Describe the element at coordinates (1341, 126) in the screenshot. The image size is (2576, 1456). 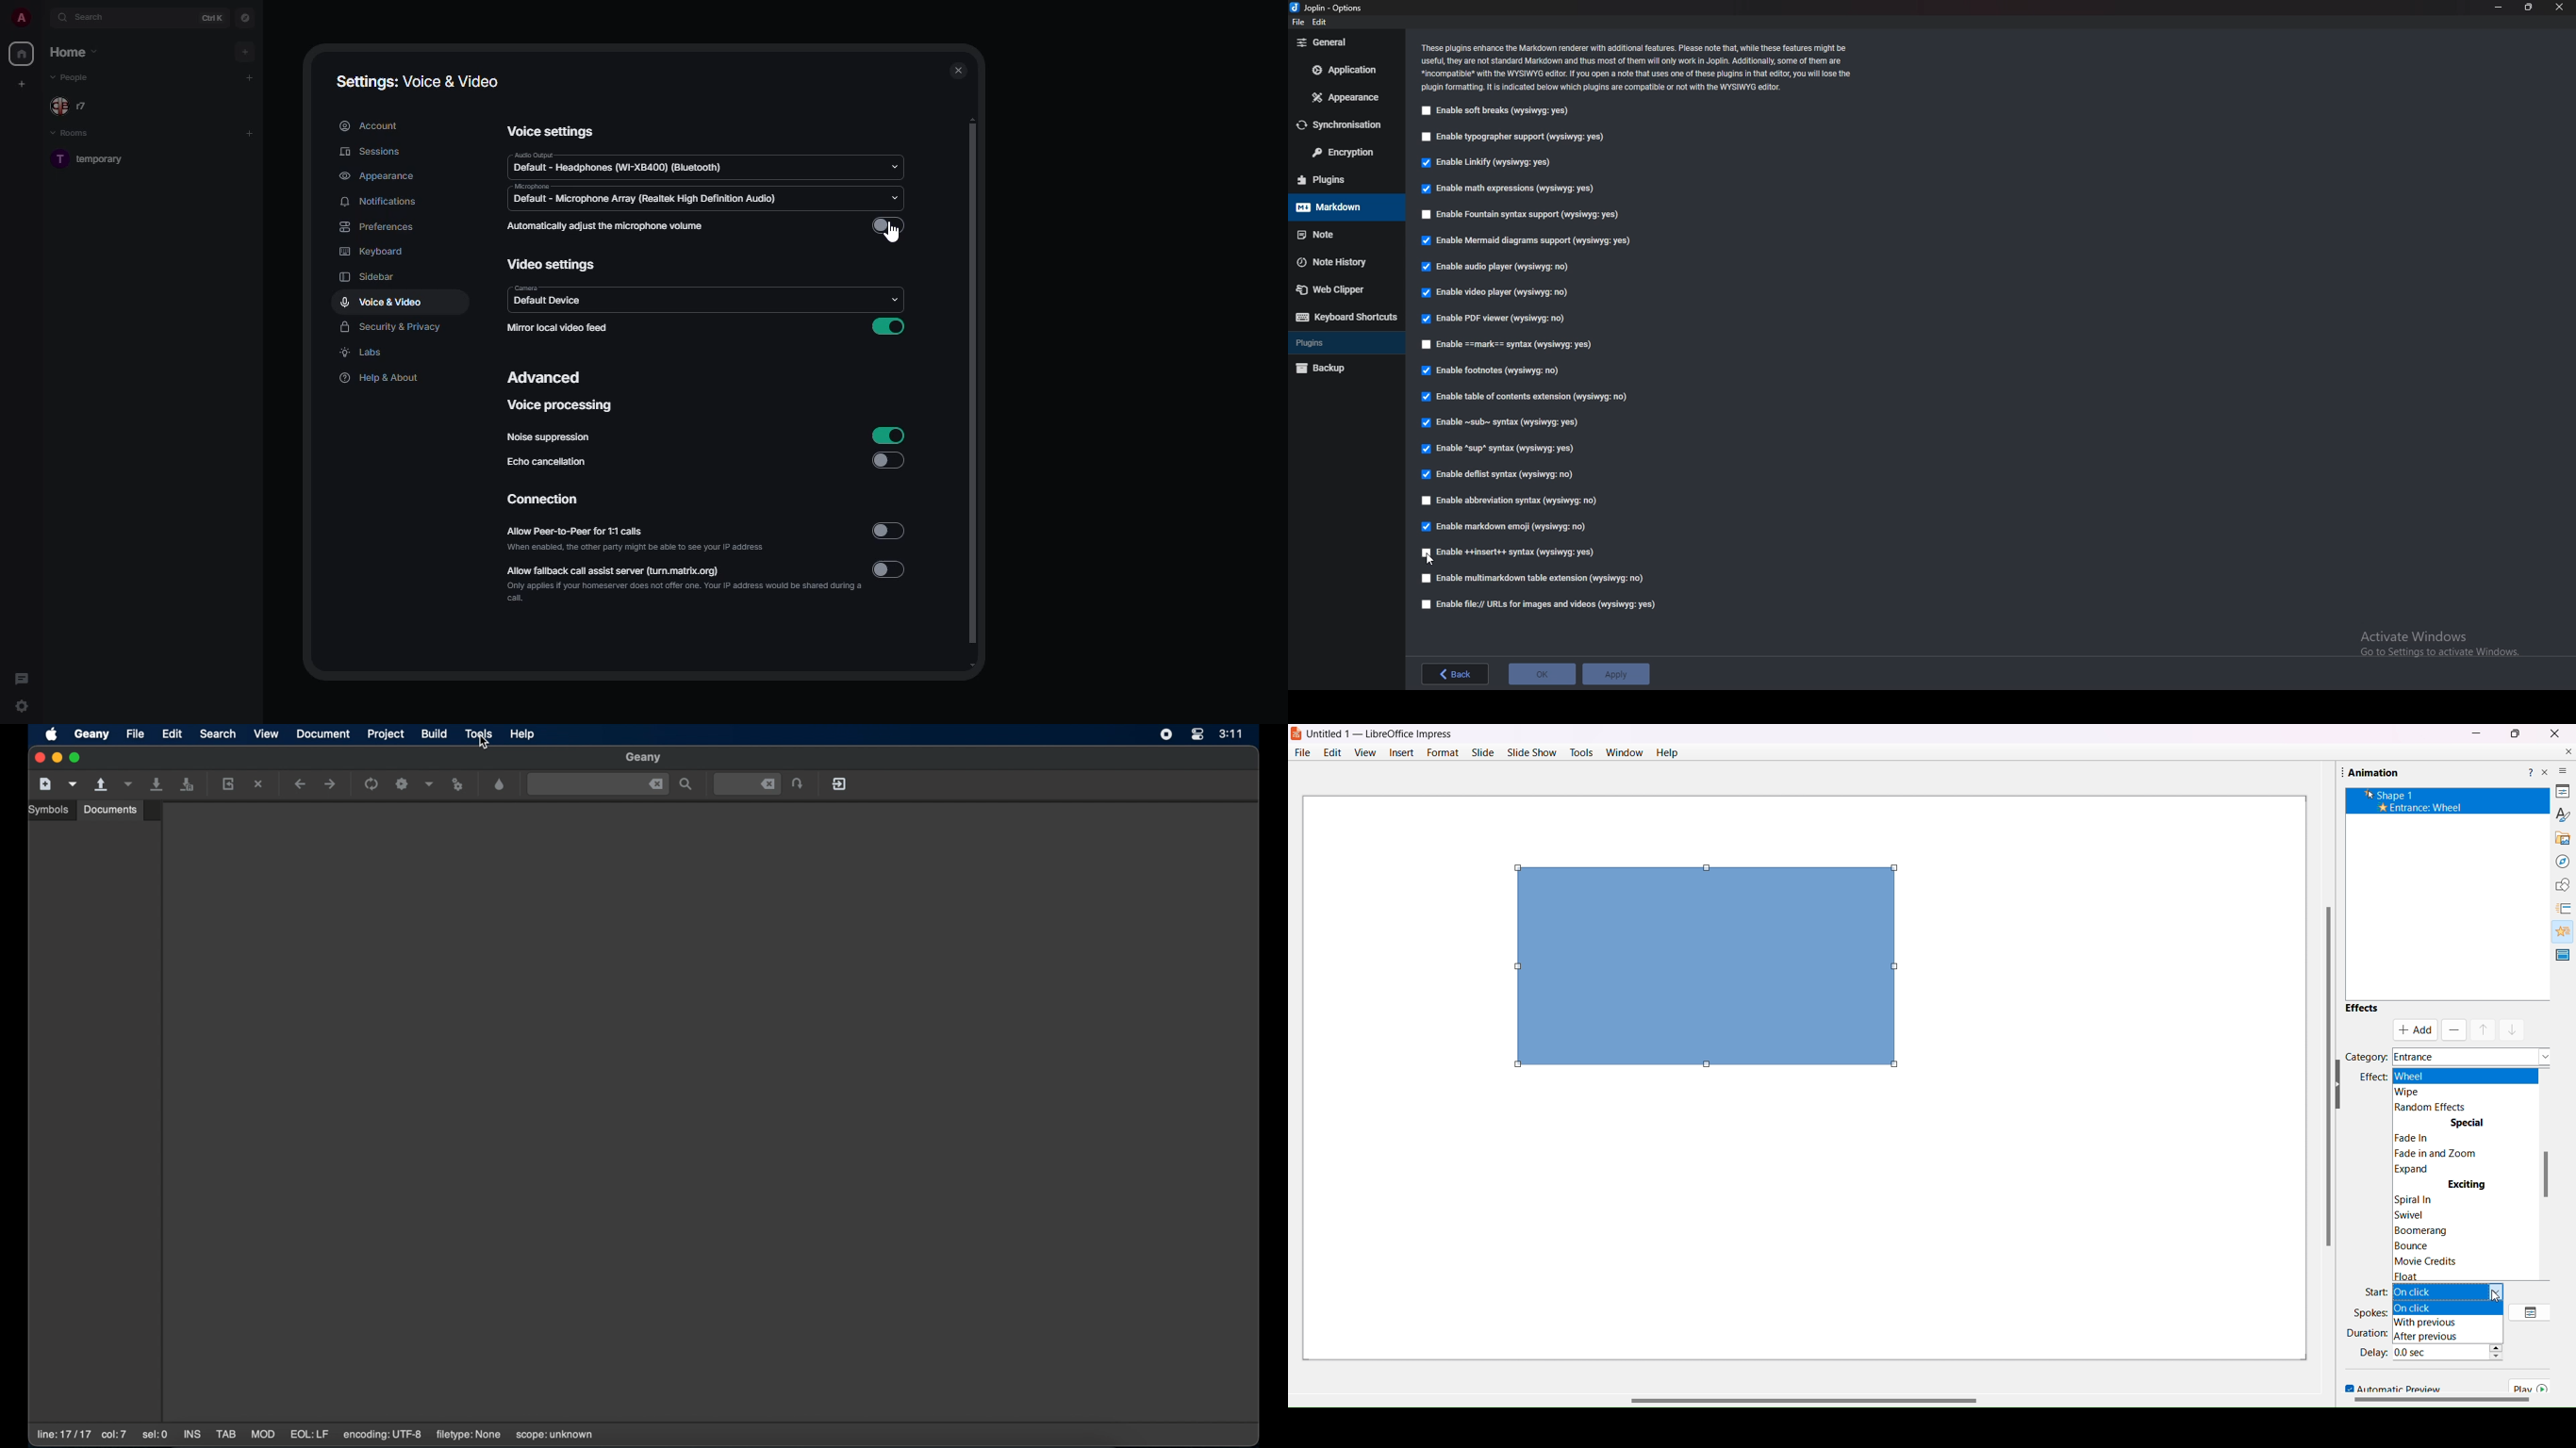
I see `Synchronization` at that location.